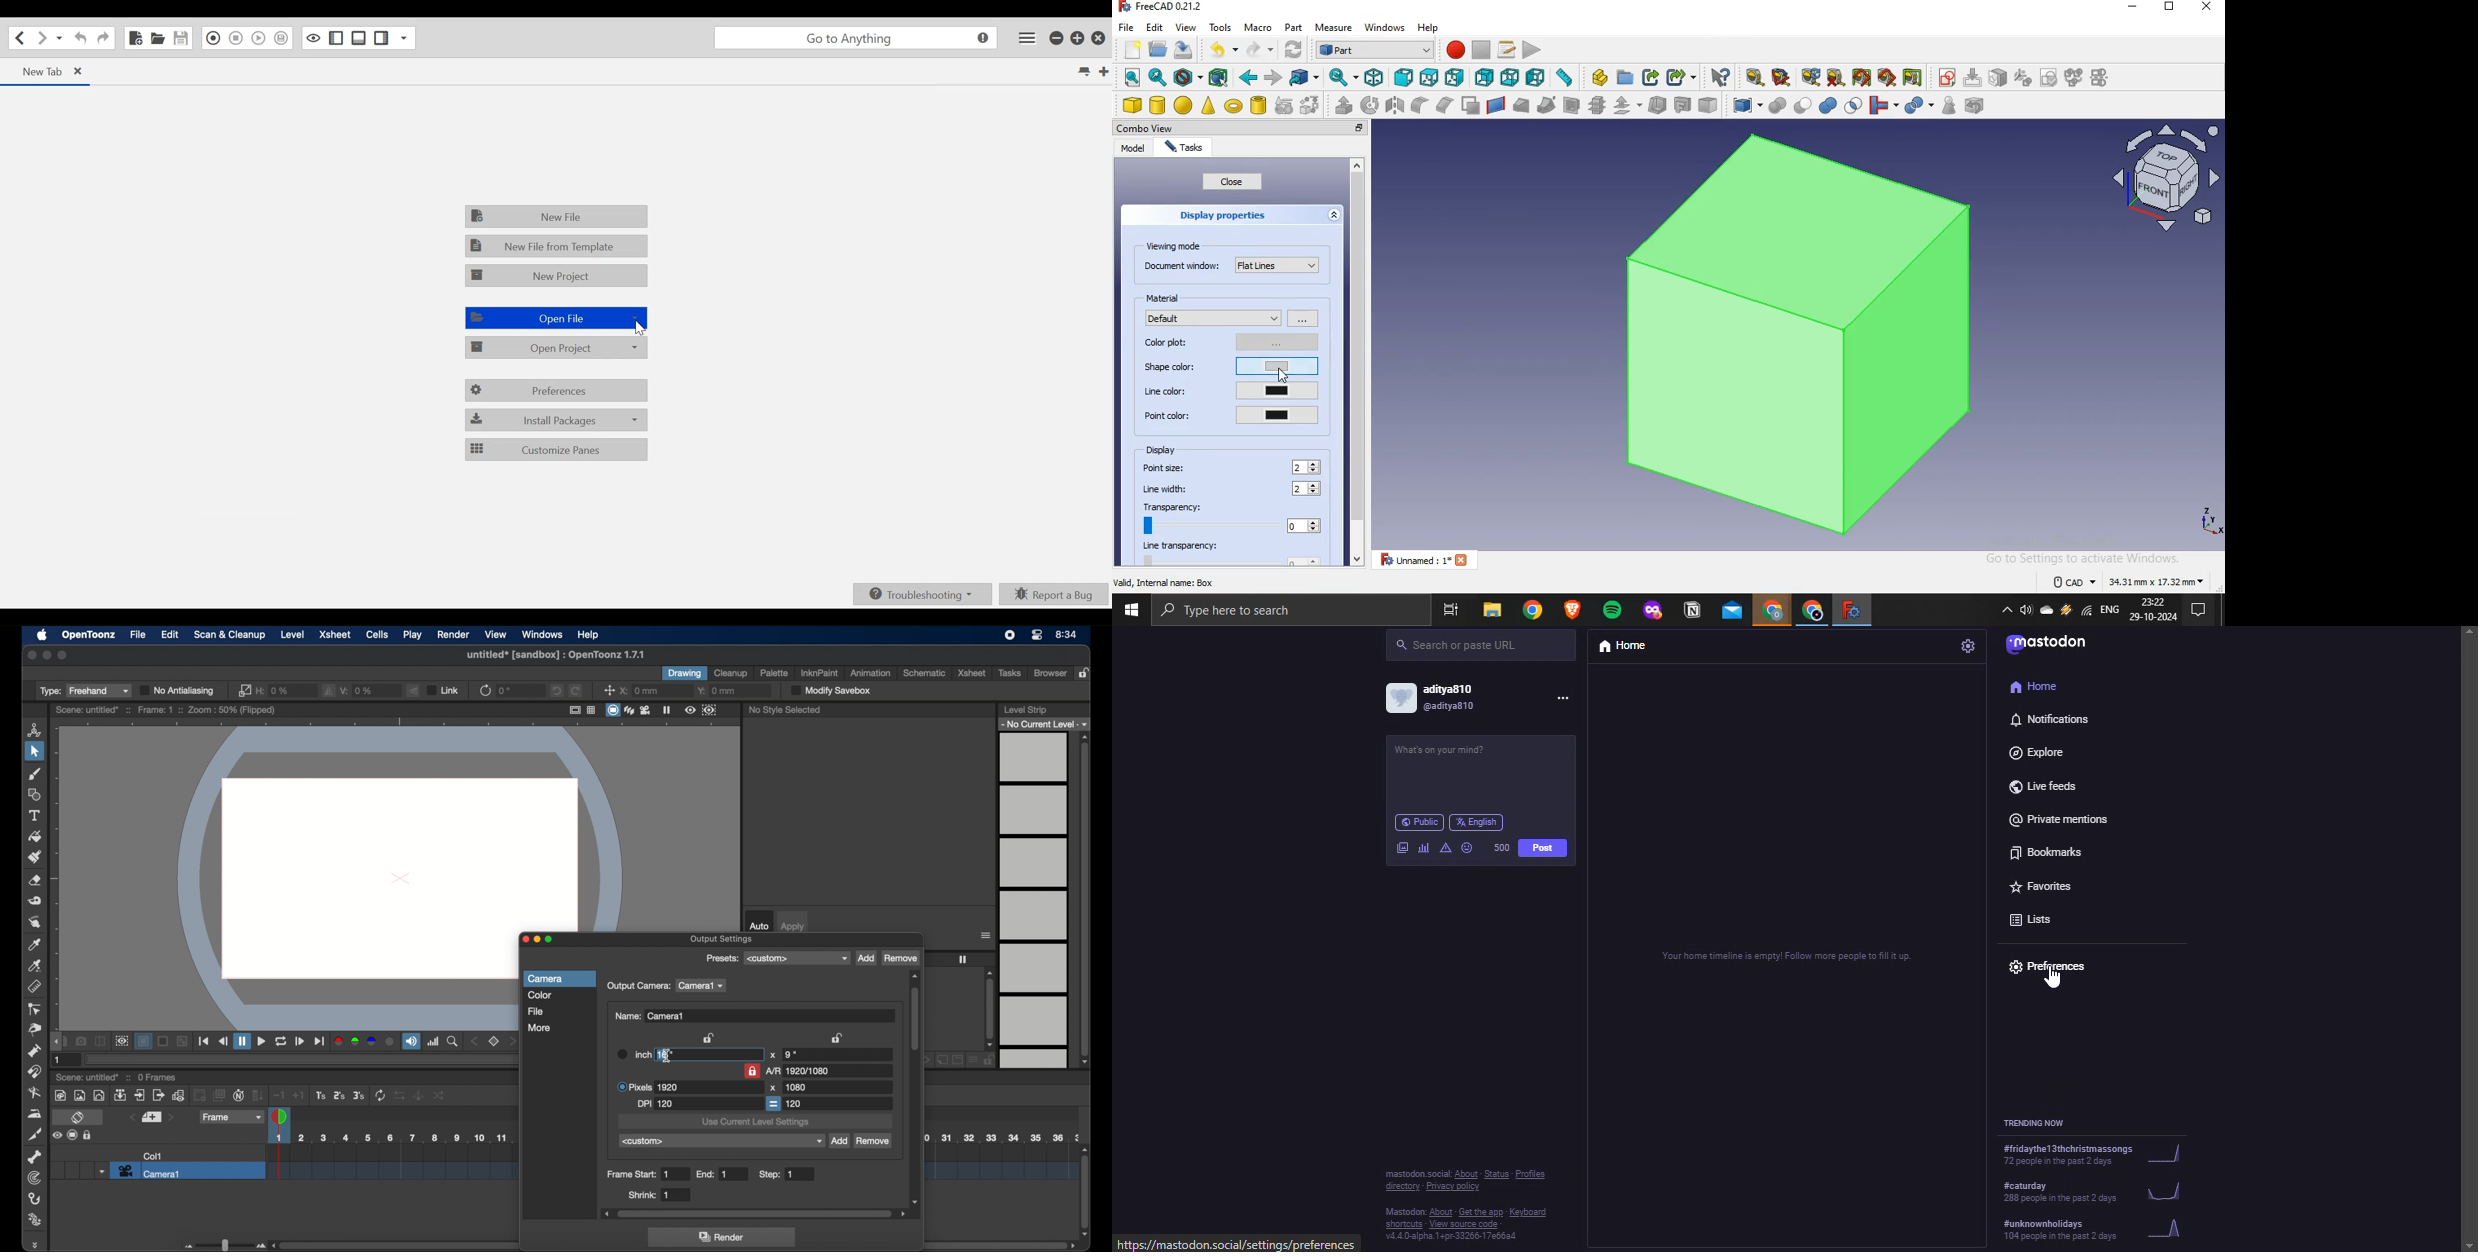 Image resolution: width=2492 pixels, height=1260 pixels. What do you see at coordinates (1782, 77) in the screenshot?
I see `measure angular` at bounding box center [1782, 77].